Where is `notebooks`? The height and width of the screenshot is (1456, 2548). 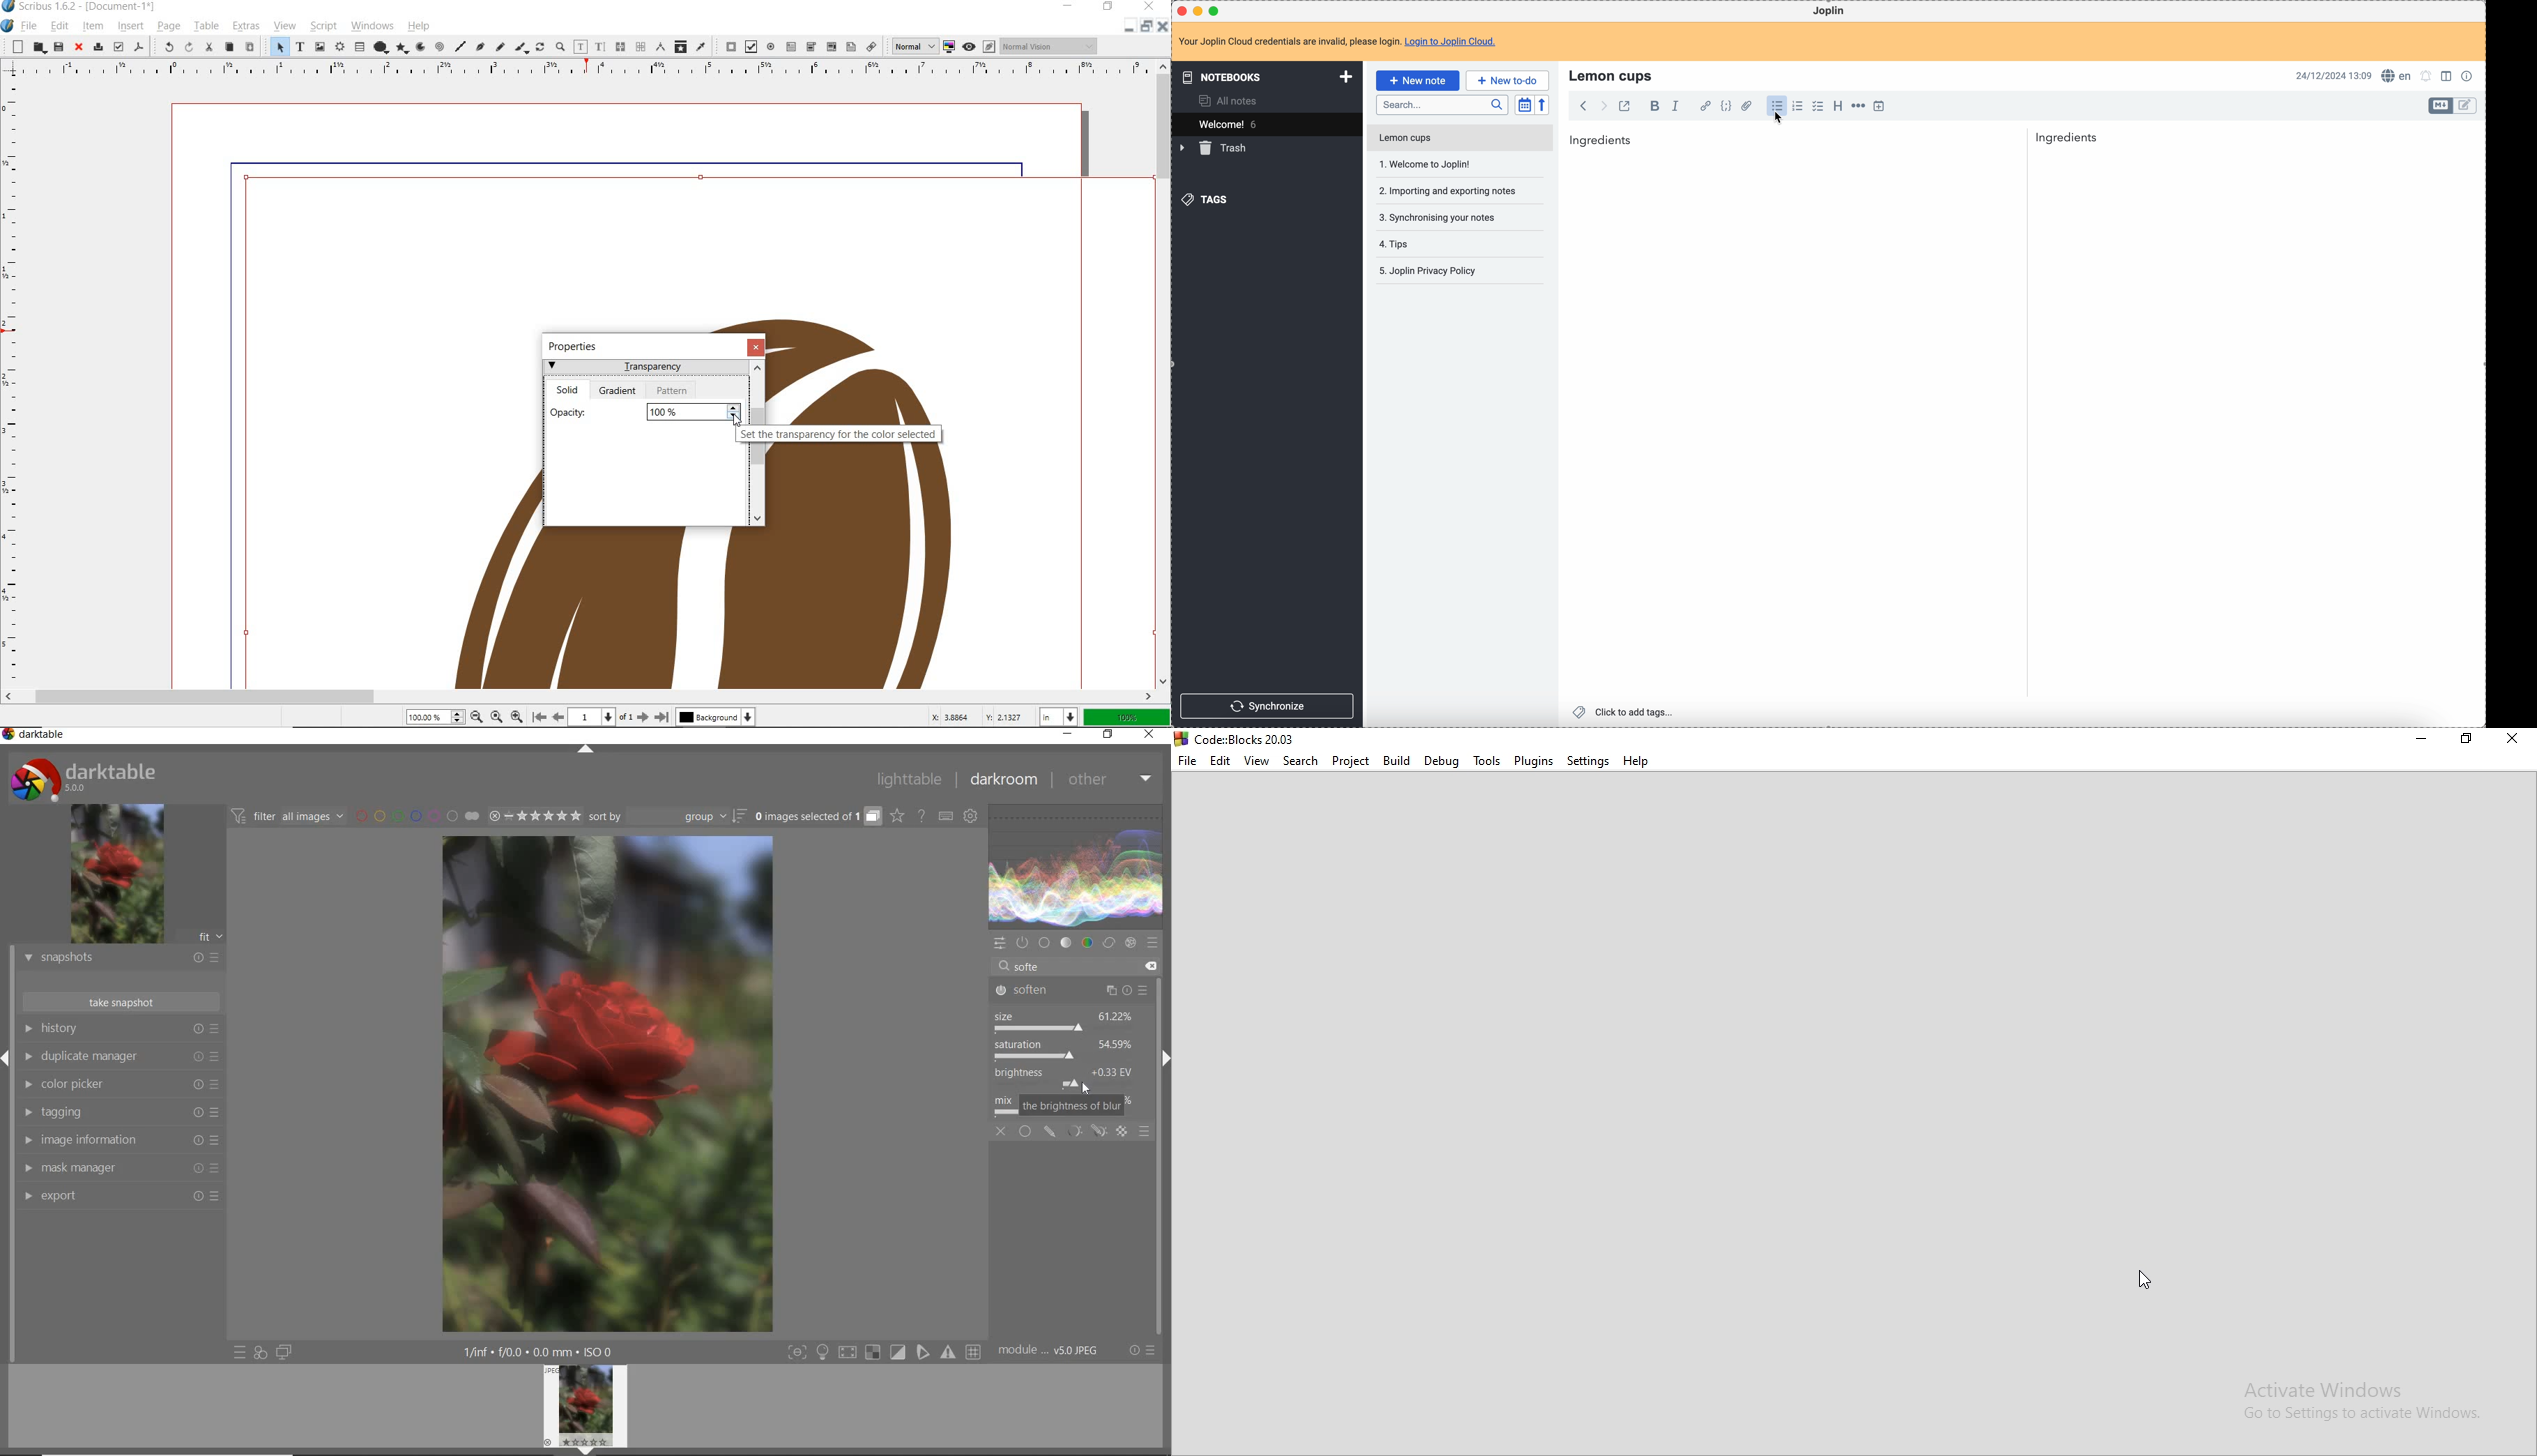
notebooks is located at coordinates (1269, 76).